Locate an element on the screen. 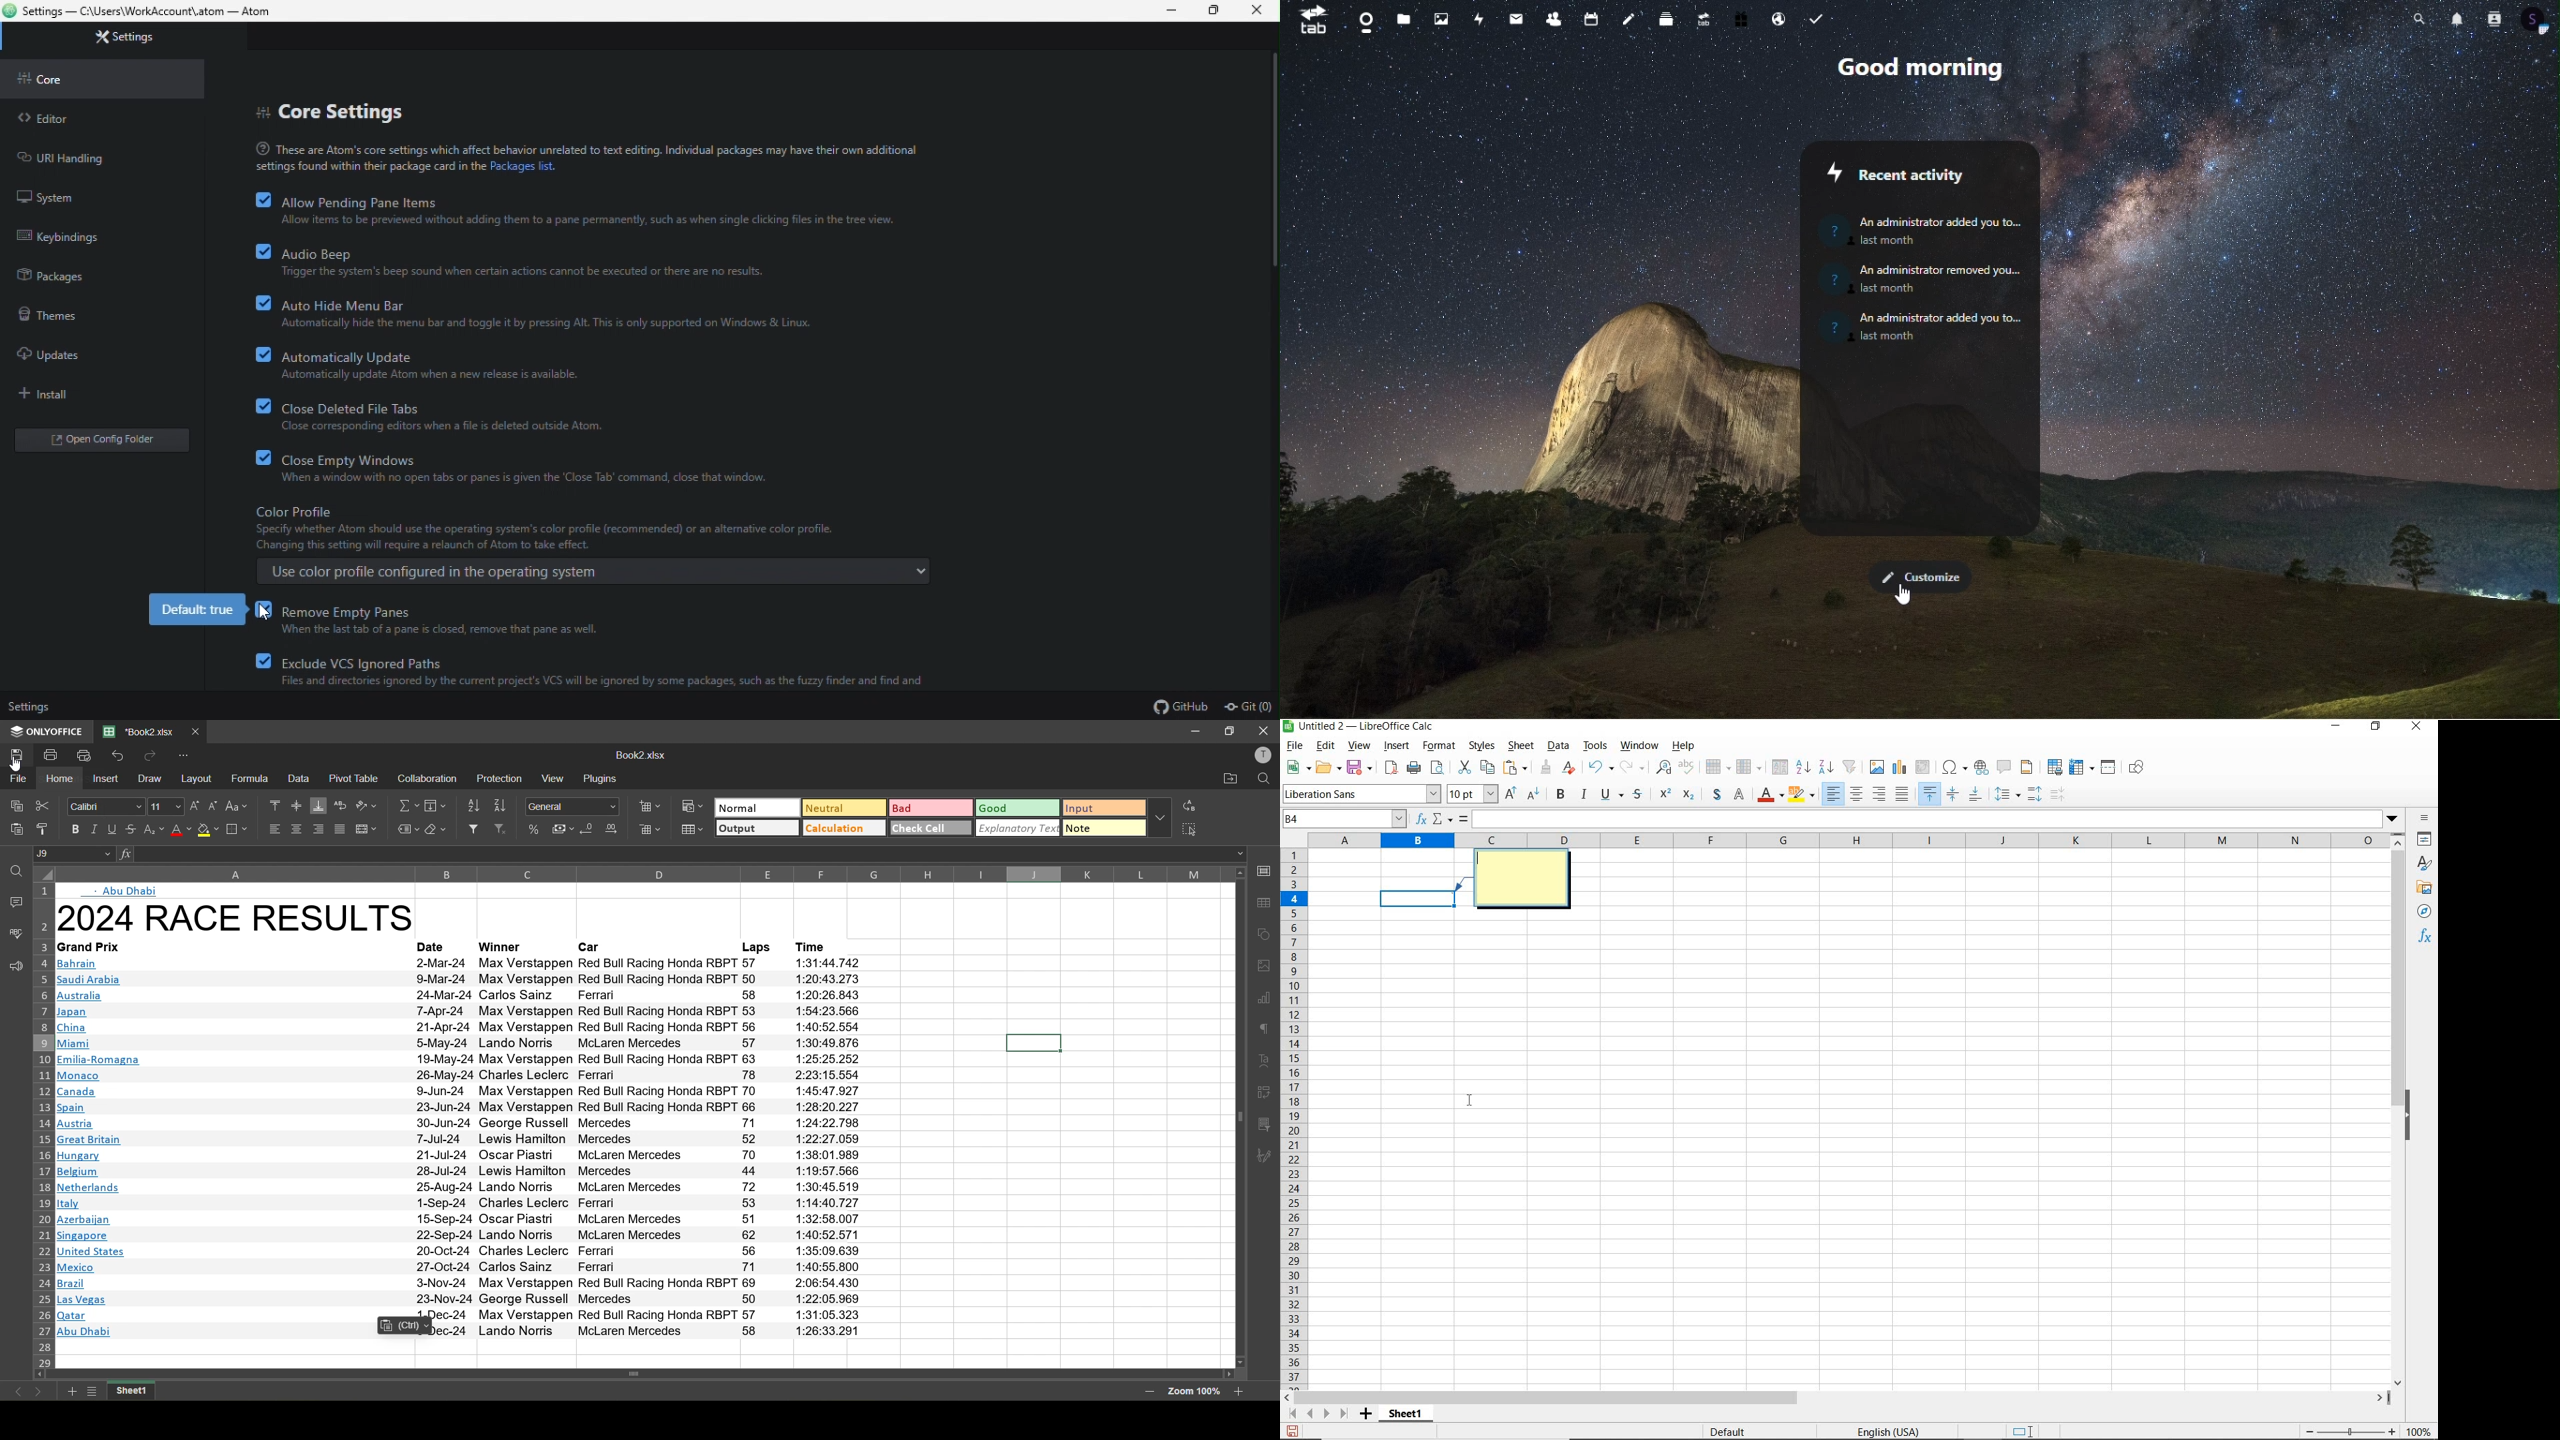  calender is located at coordinates (1596, 16).